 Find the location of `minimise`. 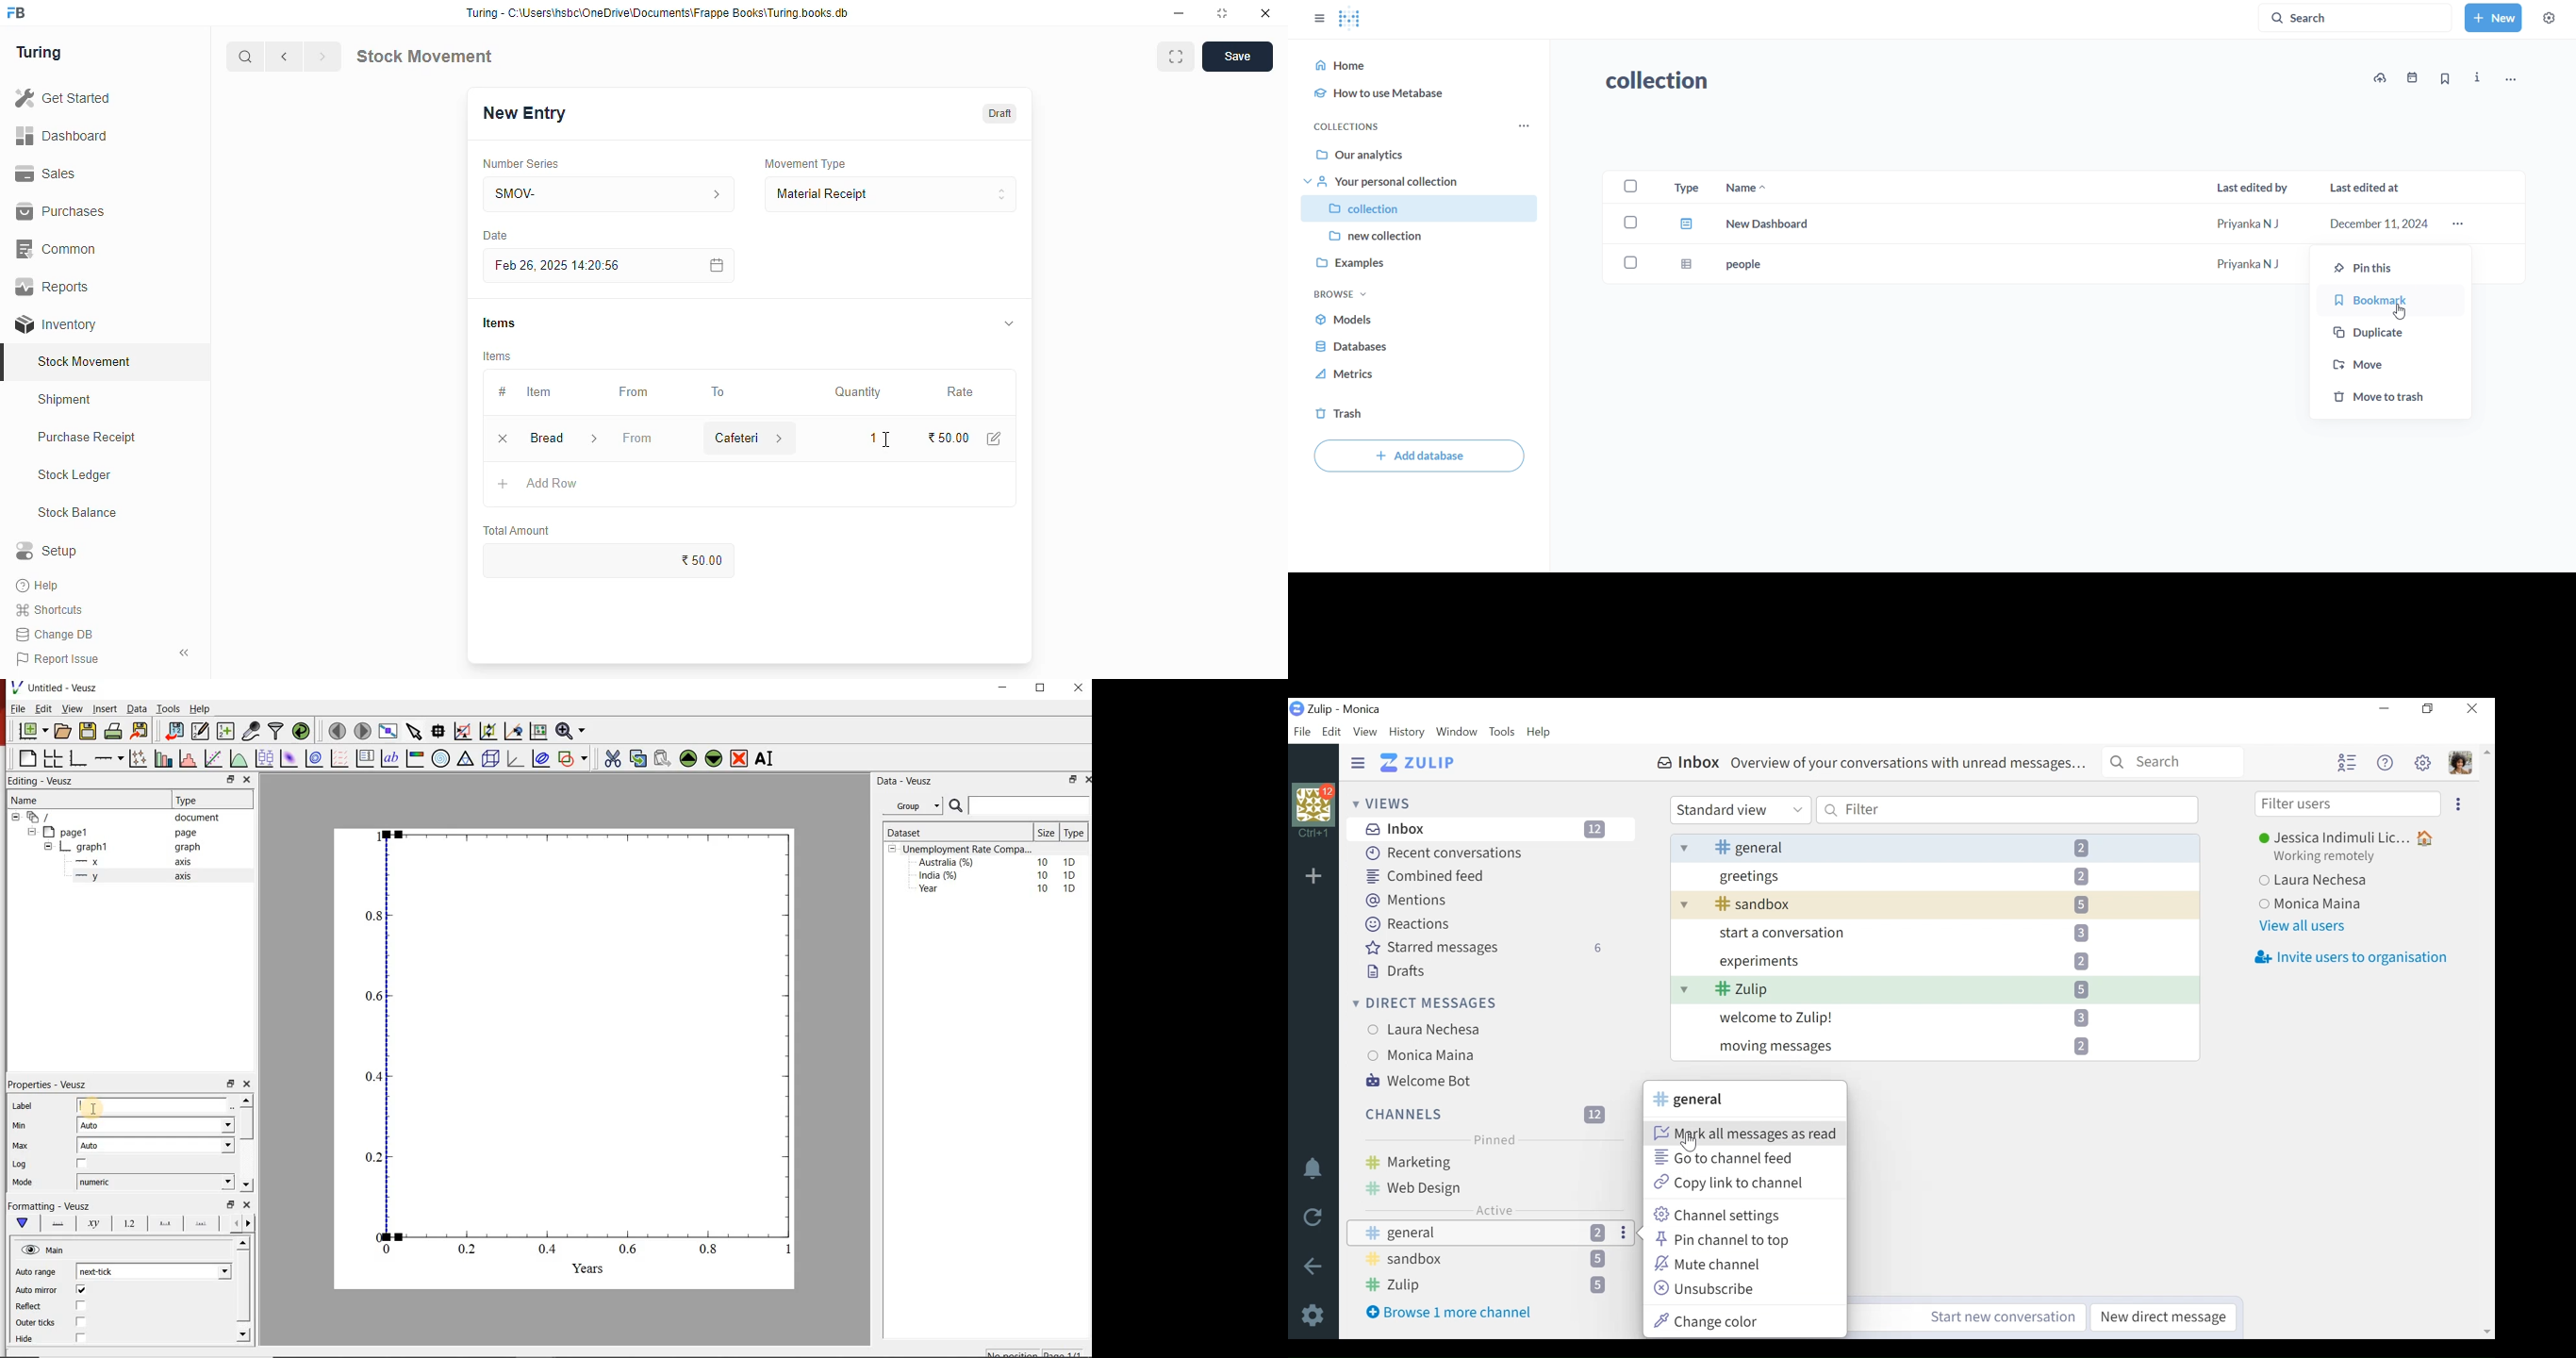

minimise is located at coordinates (231, 1203).